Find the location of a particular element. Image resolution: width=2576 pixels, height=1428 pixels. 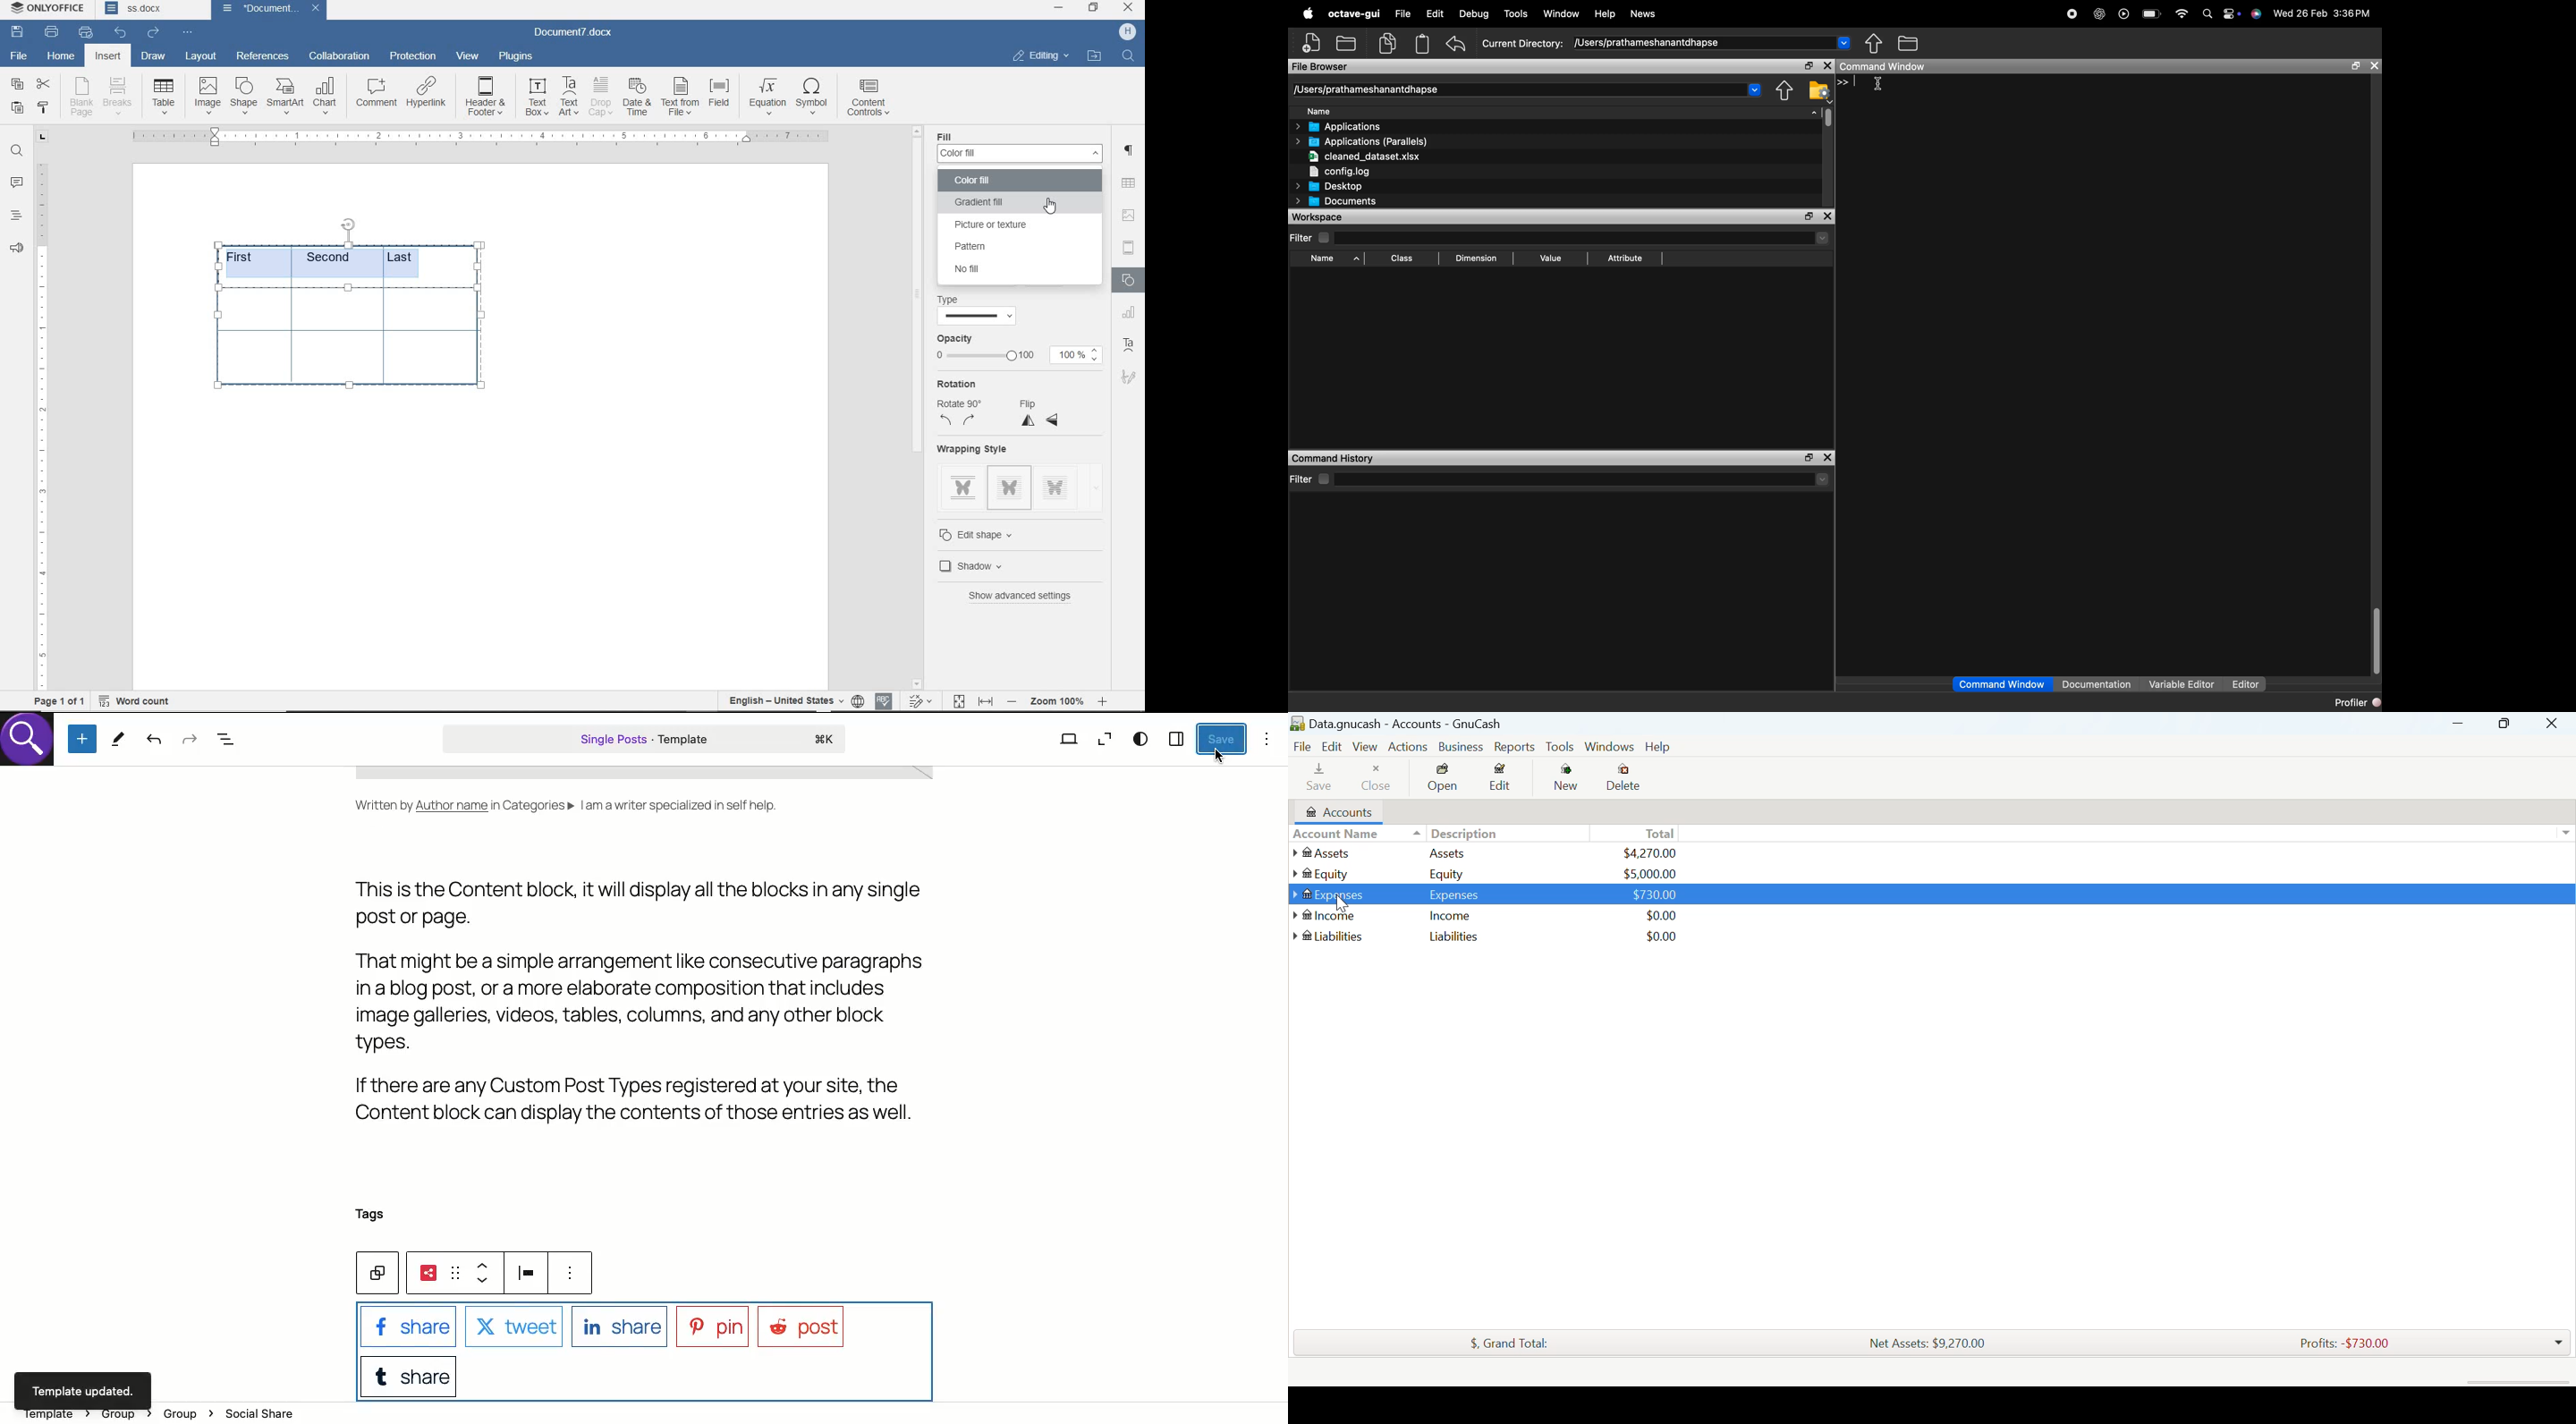

Template updated is located at coordinates (84, 1387).